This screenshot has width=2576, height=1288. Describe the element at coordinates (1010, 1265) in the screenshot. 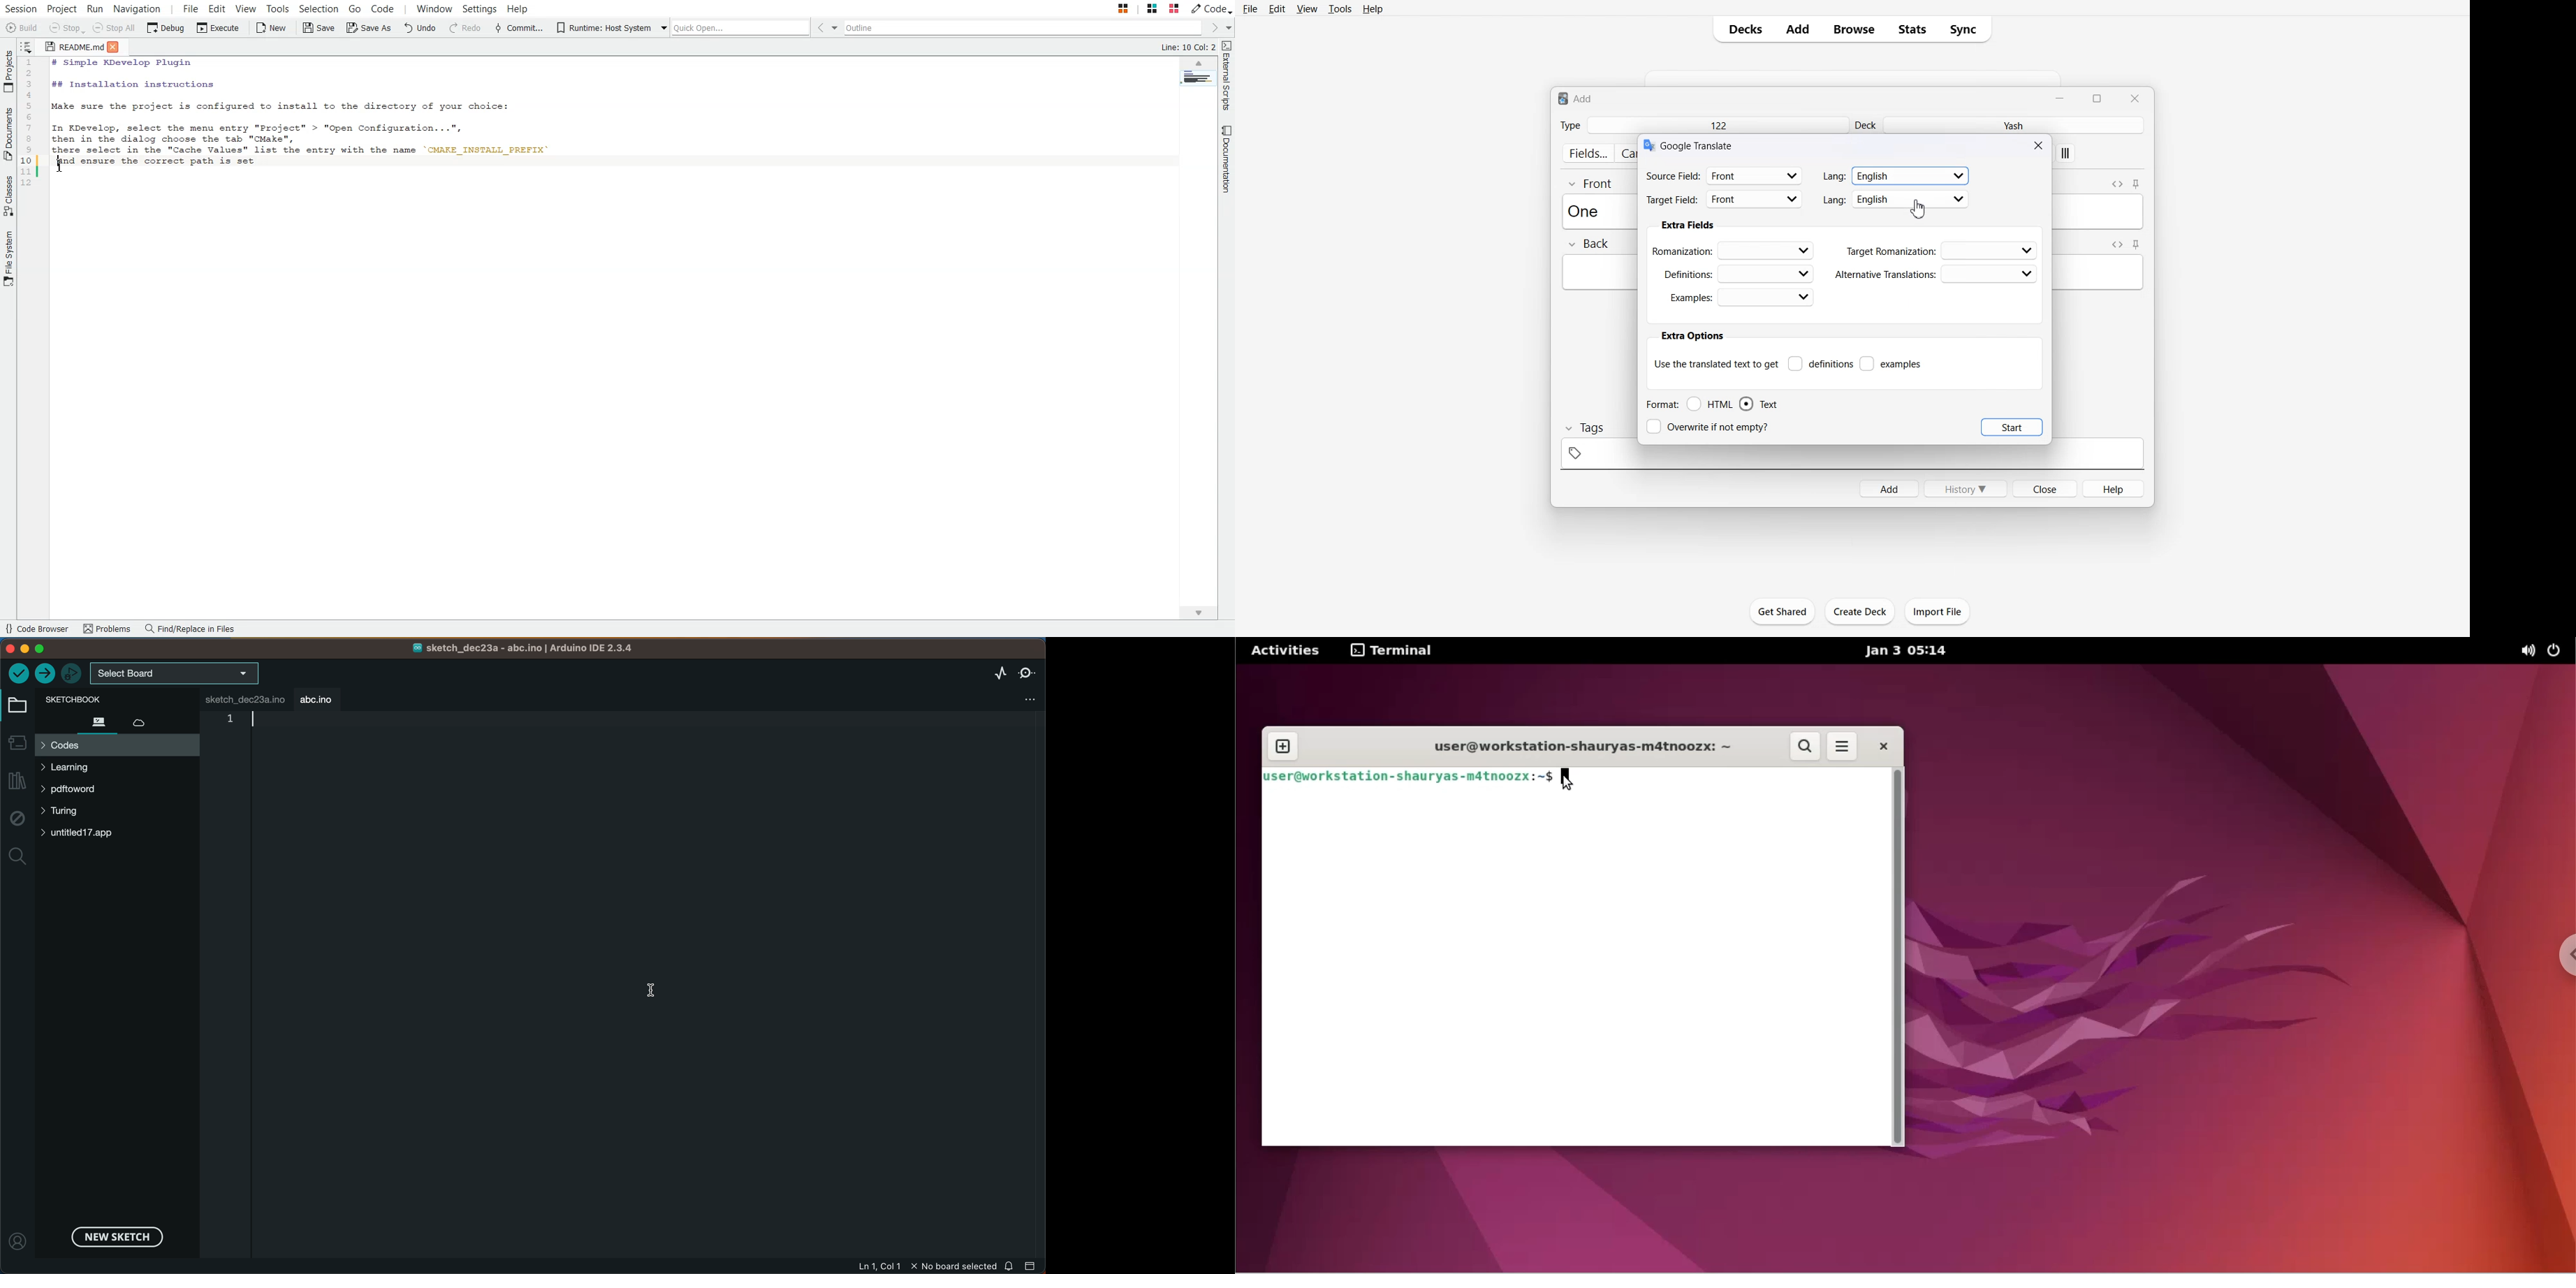

I see `notification` at that location.